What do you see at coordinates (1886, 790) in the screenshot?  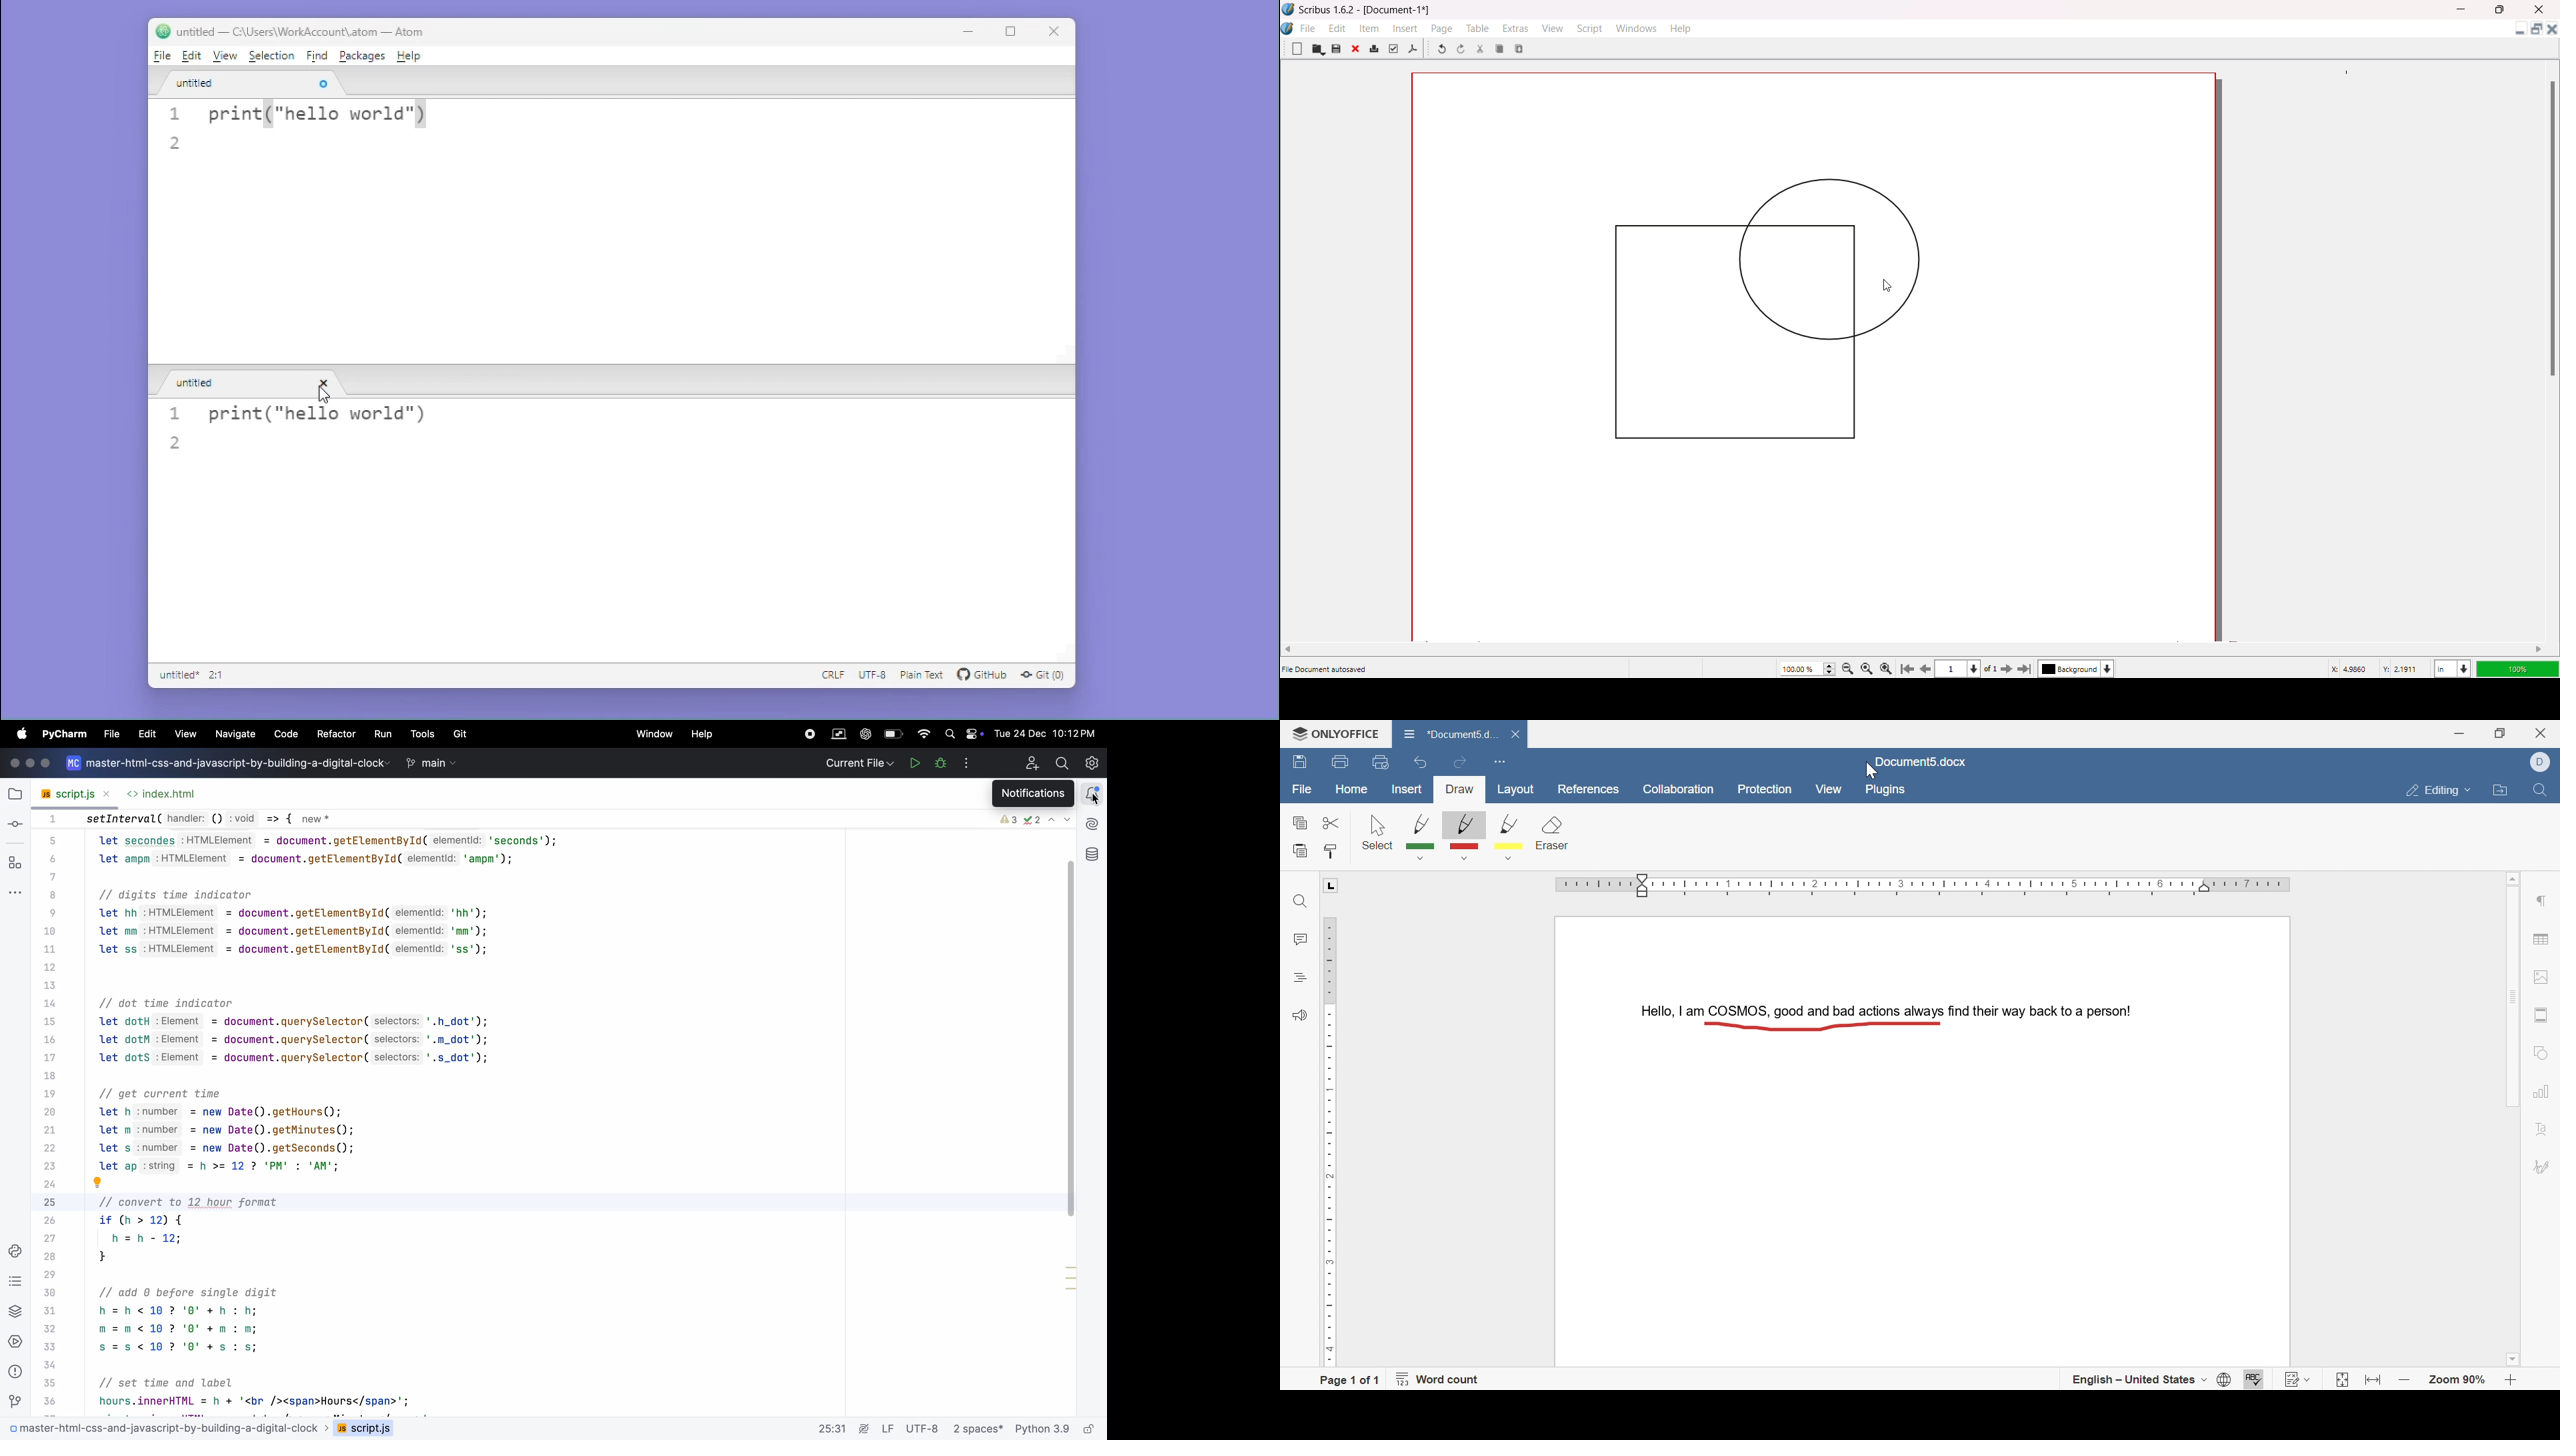 I see `plugins` at bounding box center [1886, 790].